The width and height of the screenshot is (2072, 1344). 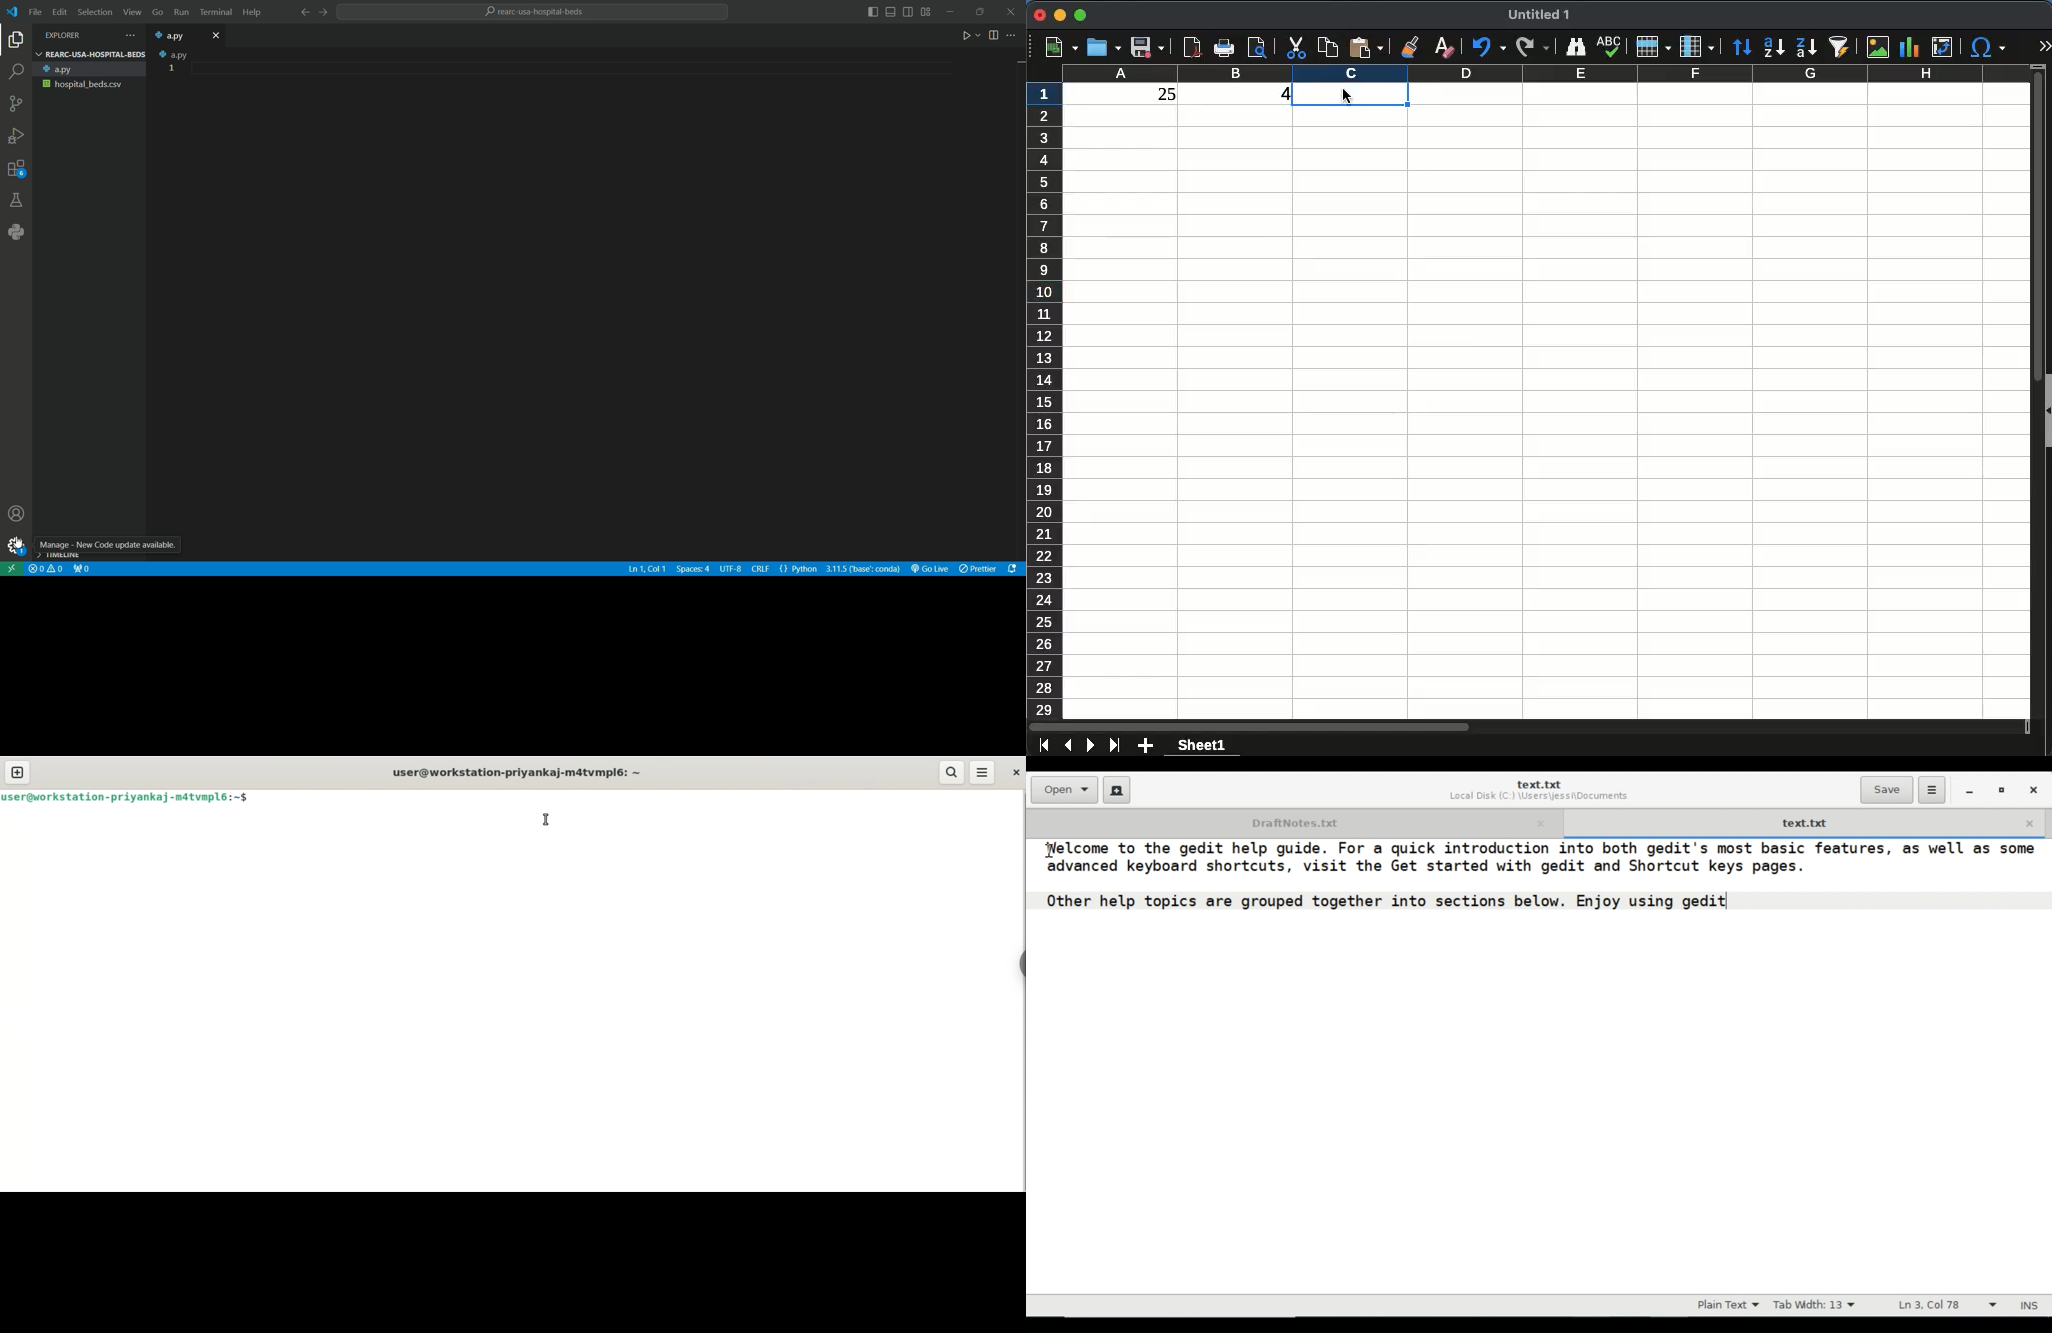 I want to click on scroll, so click(x=2030, y=401).